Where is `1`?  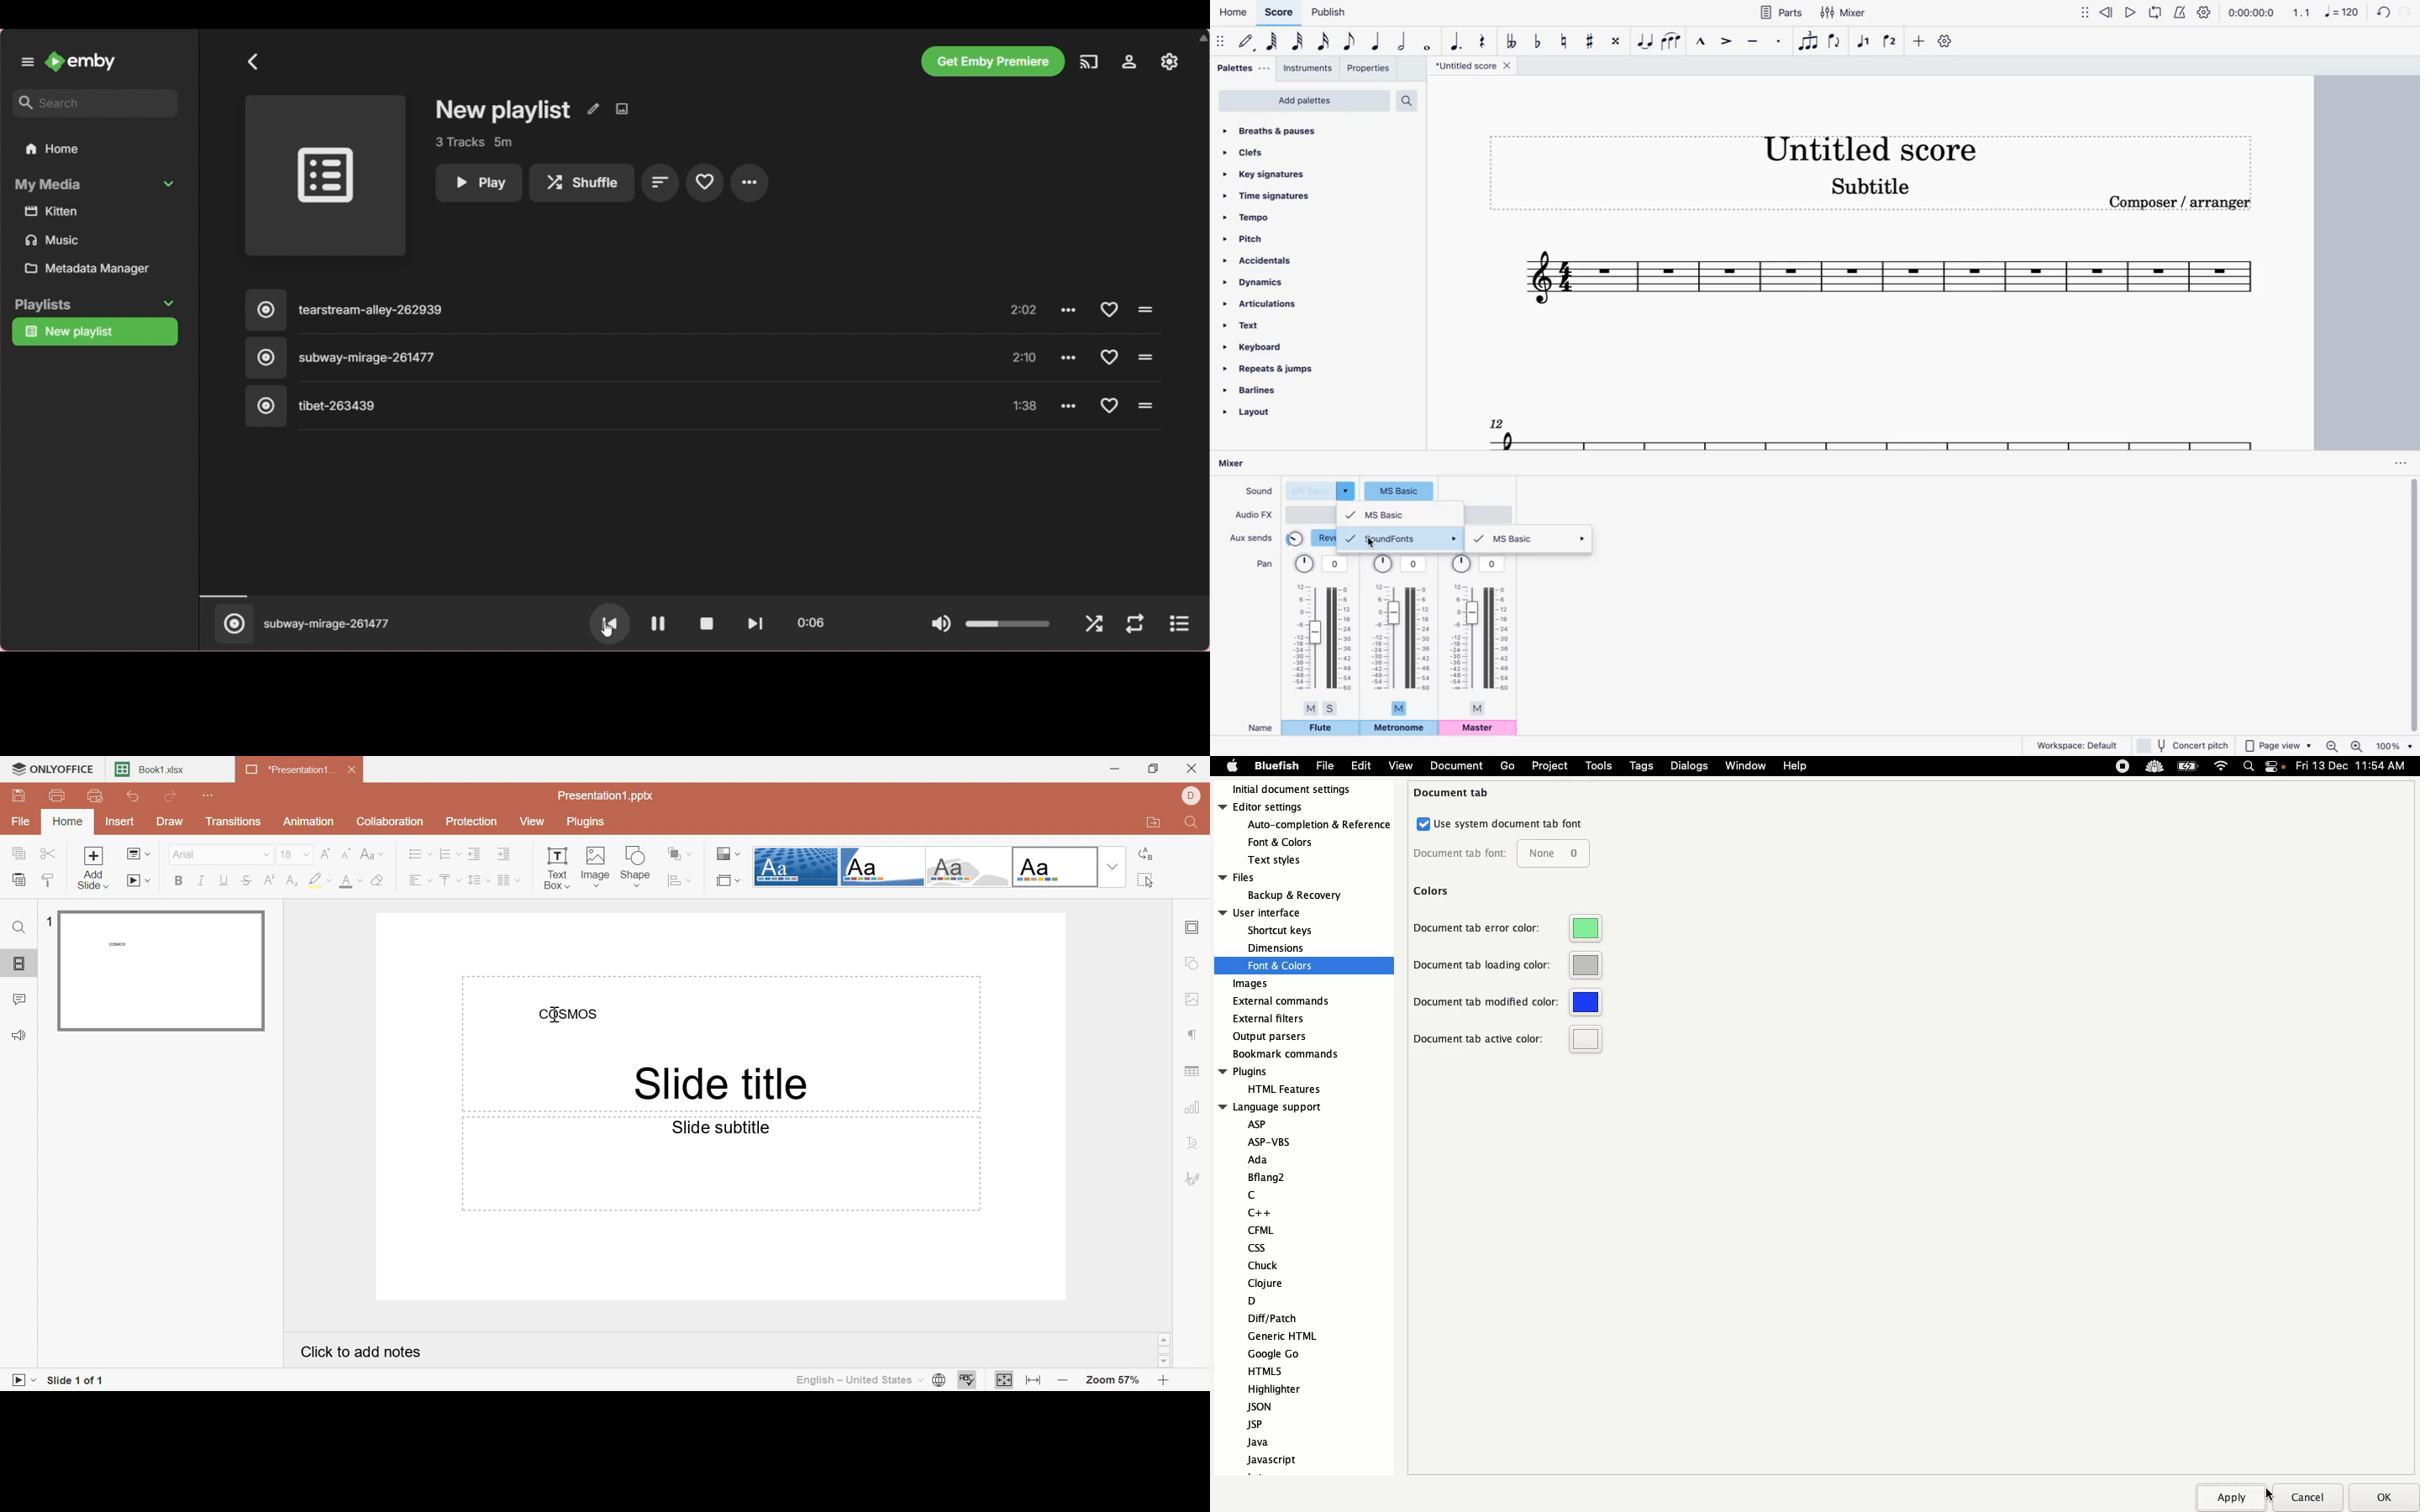 1 is located at coordinates (48, 921).